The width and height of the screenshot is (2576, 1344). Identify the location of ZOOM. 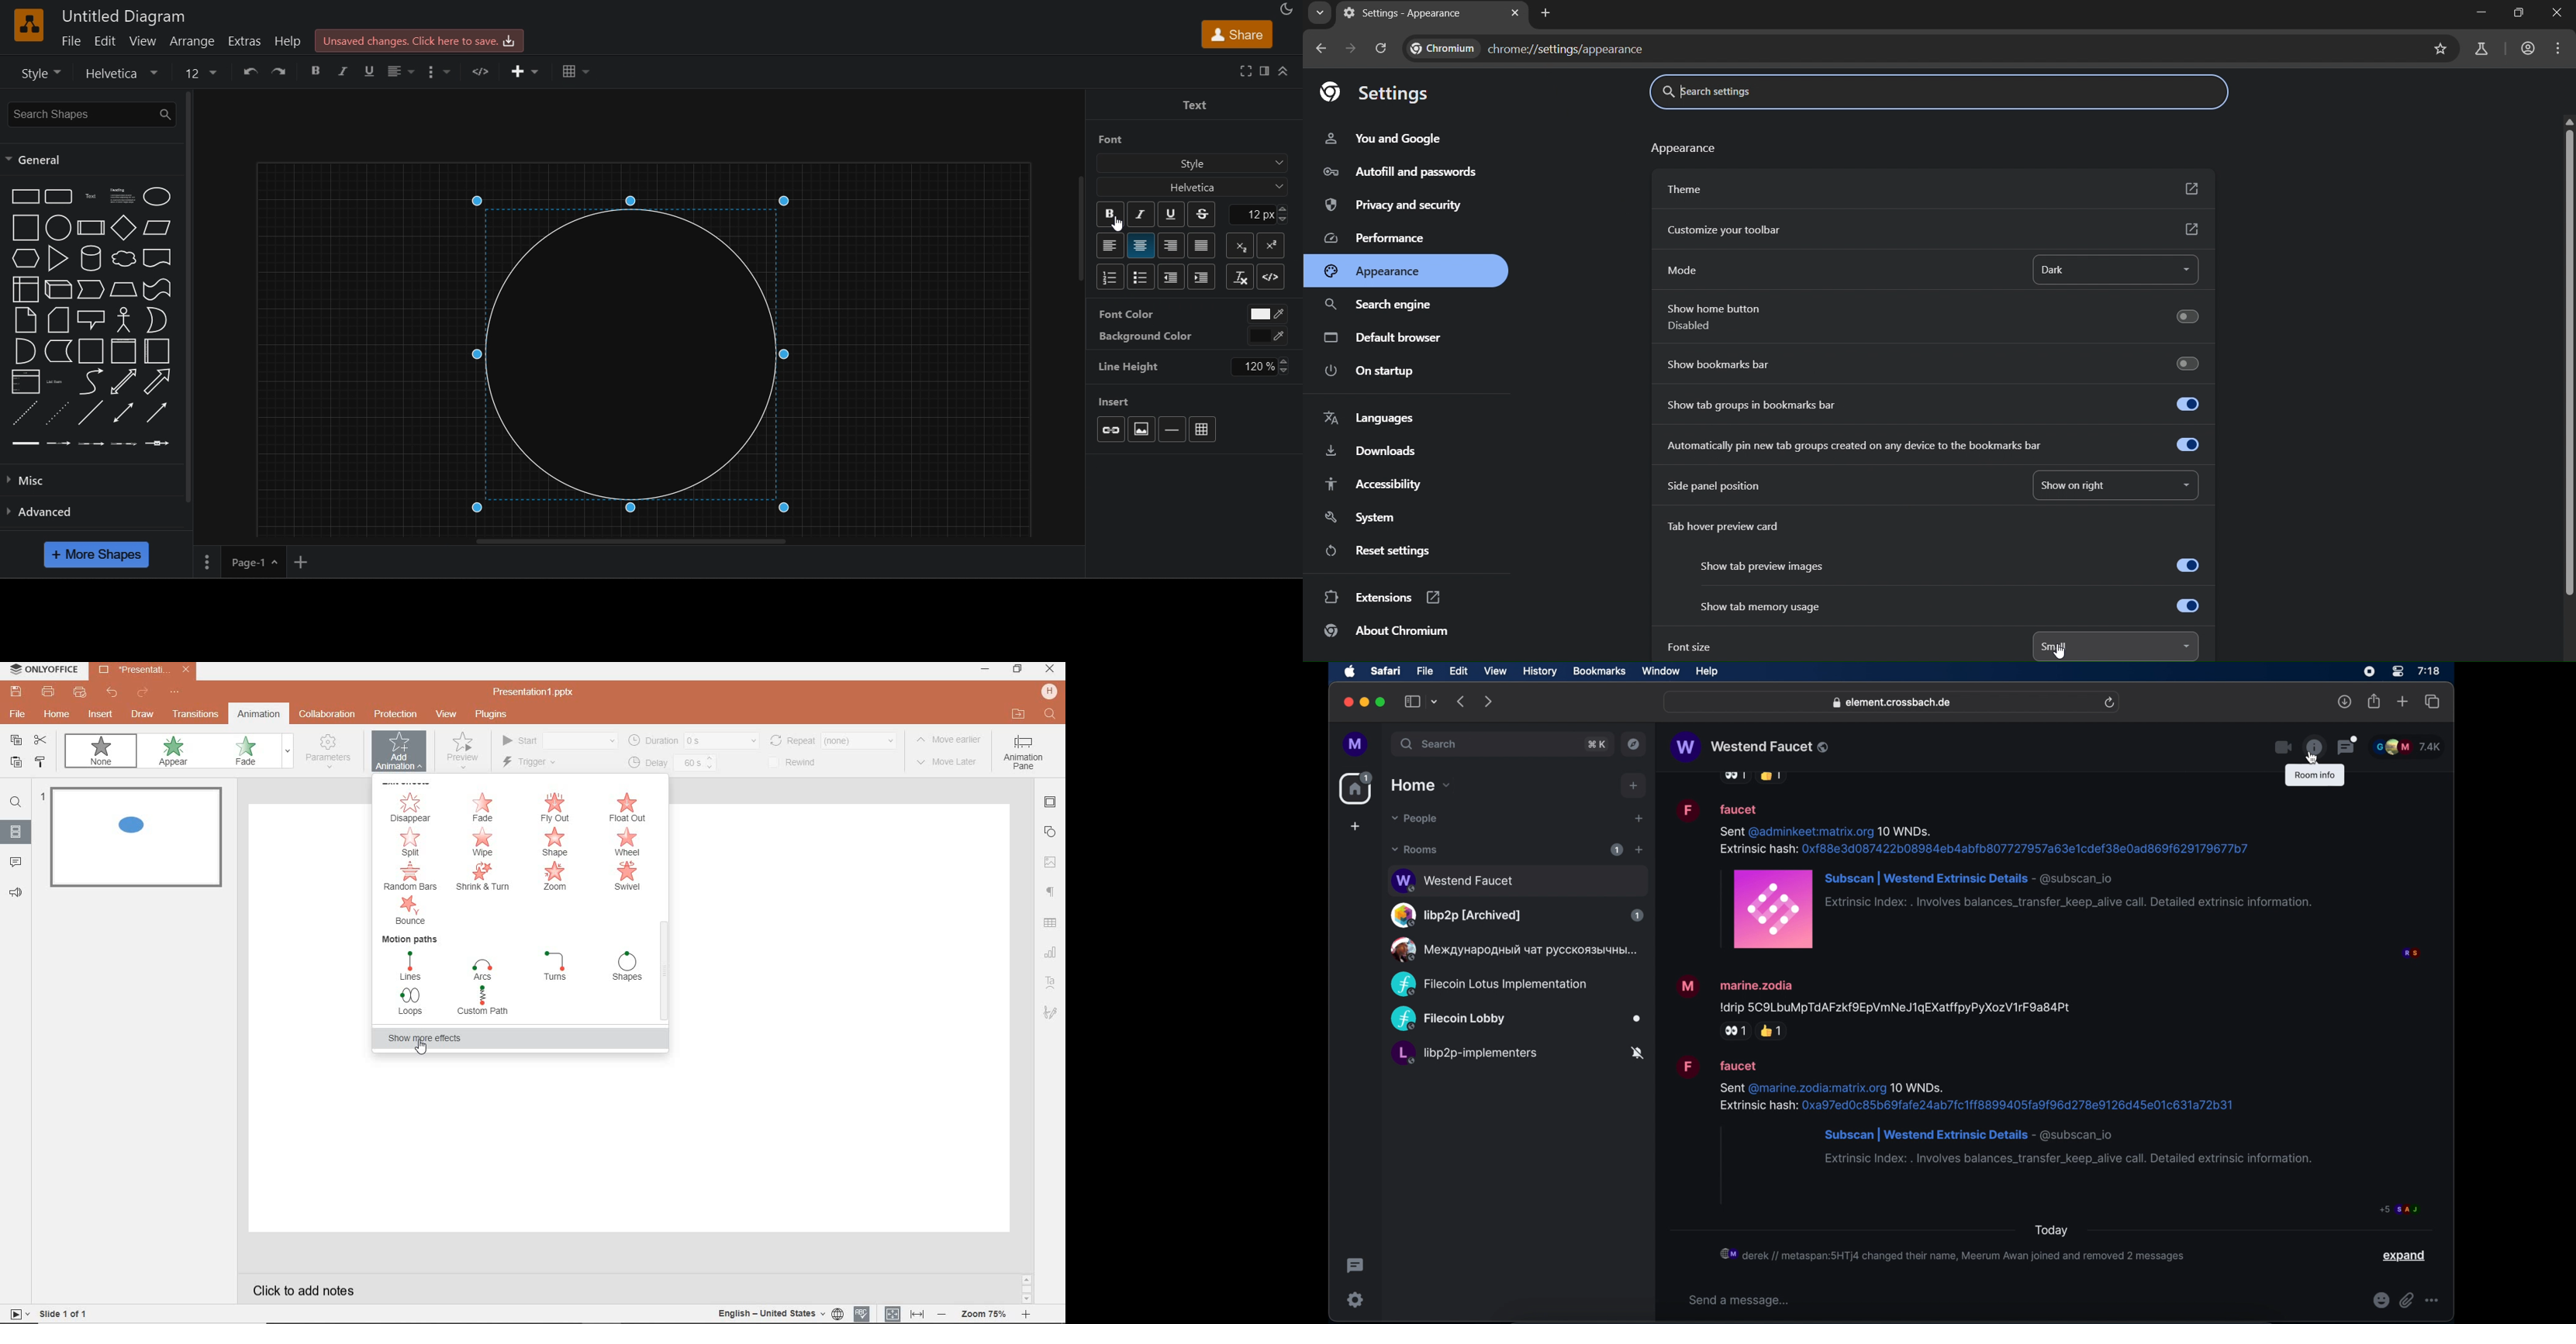
(557, 878).